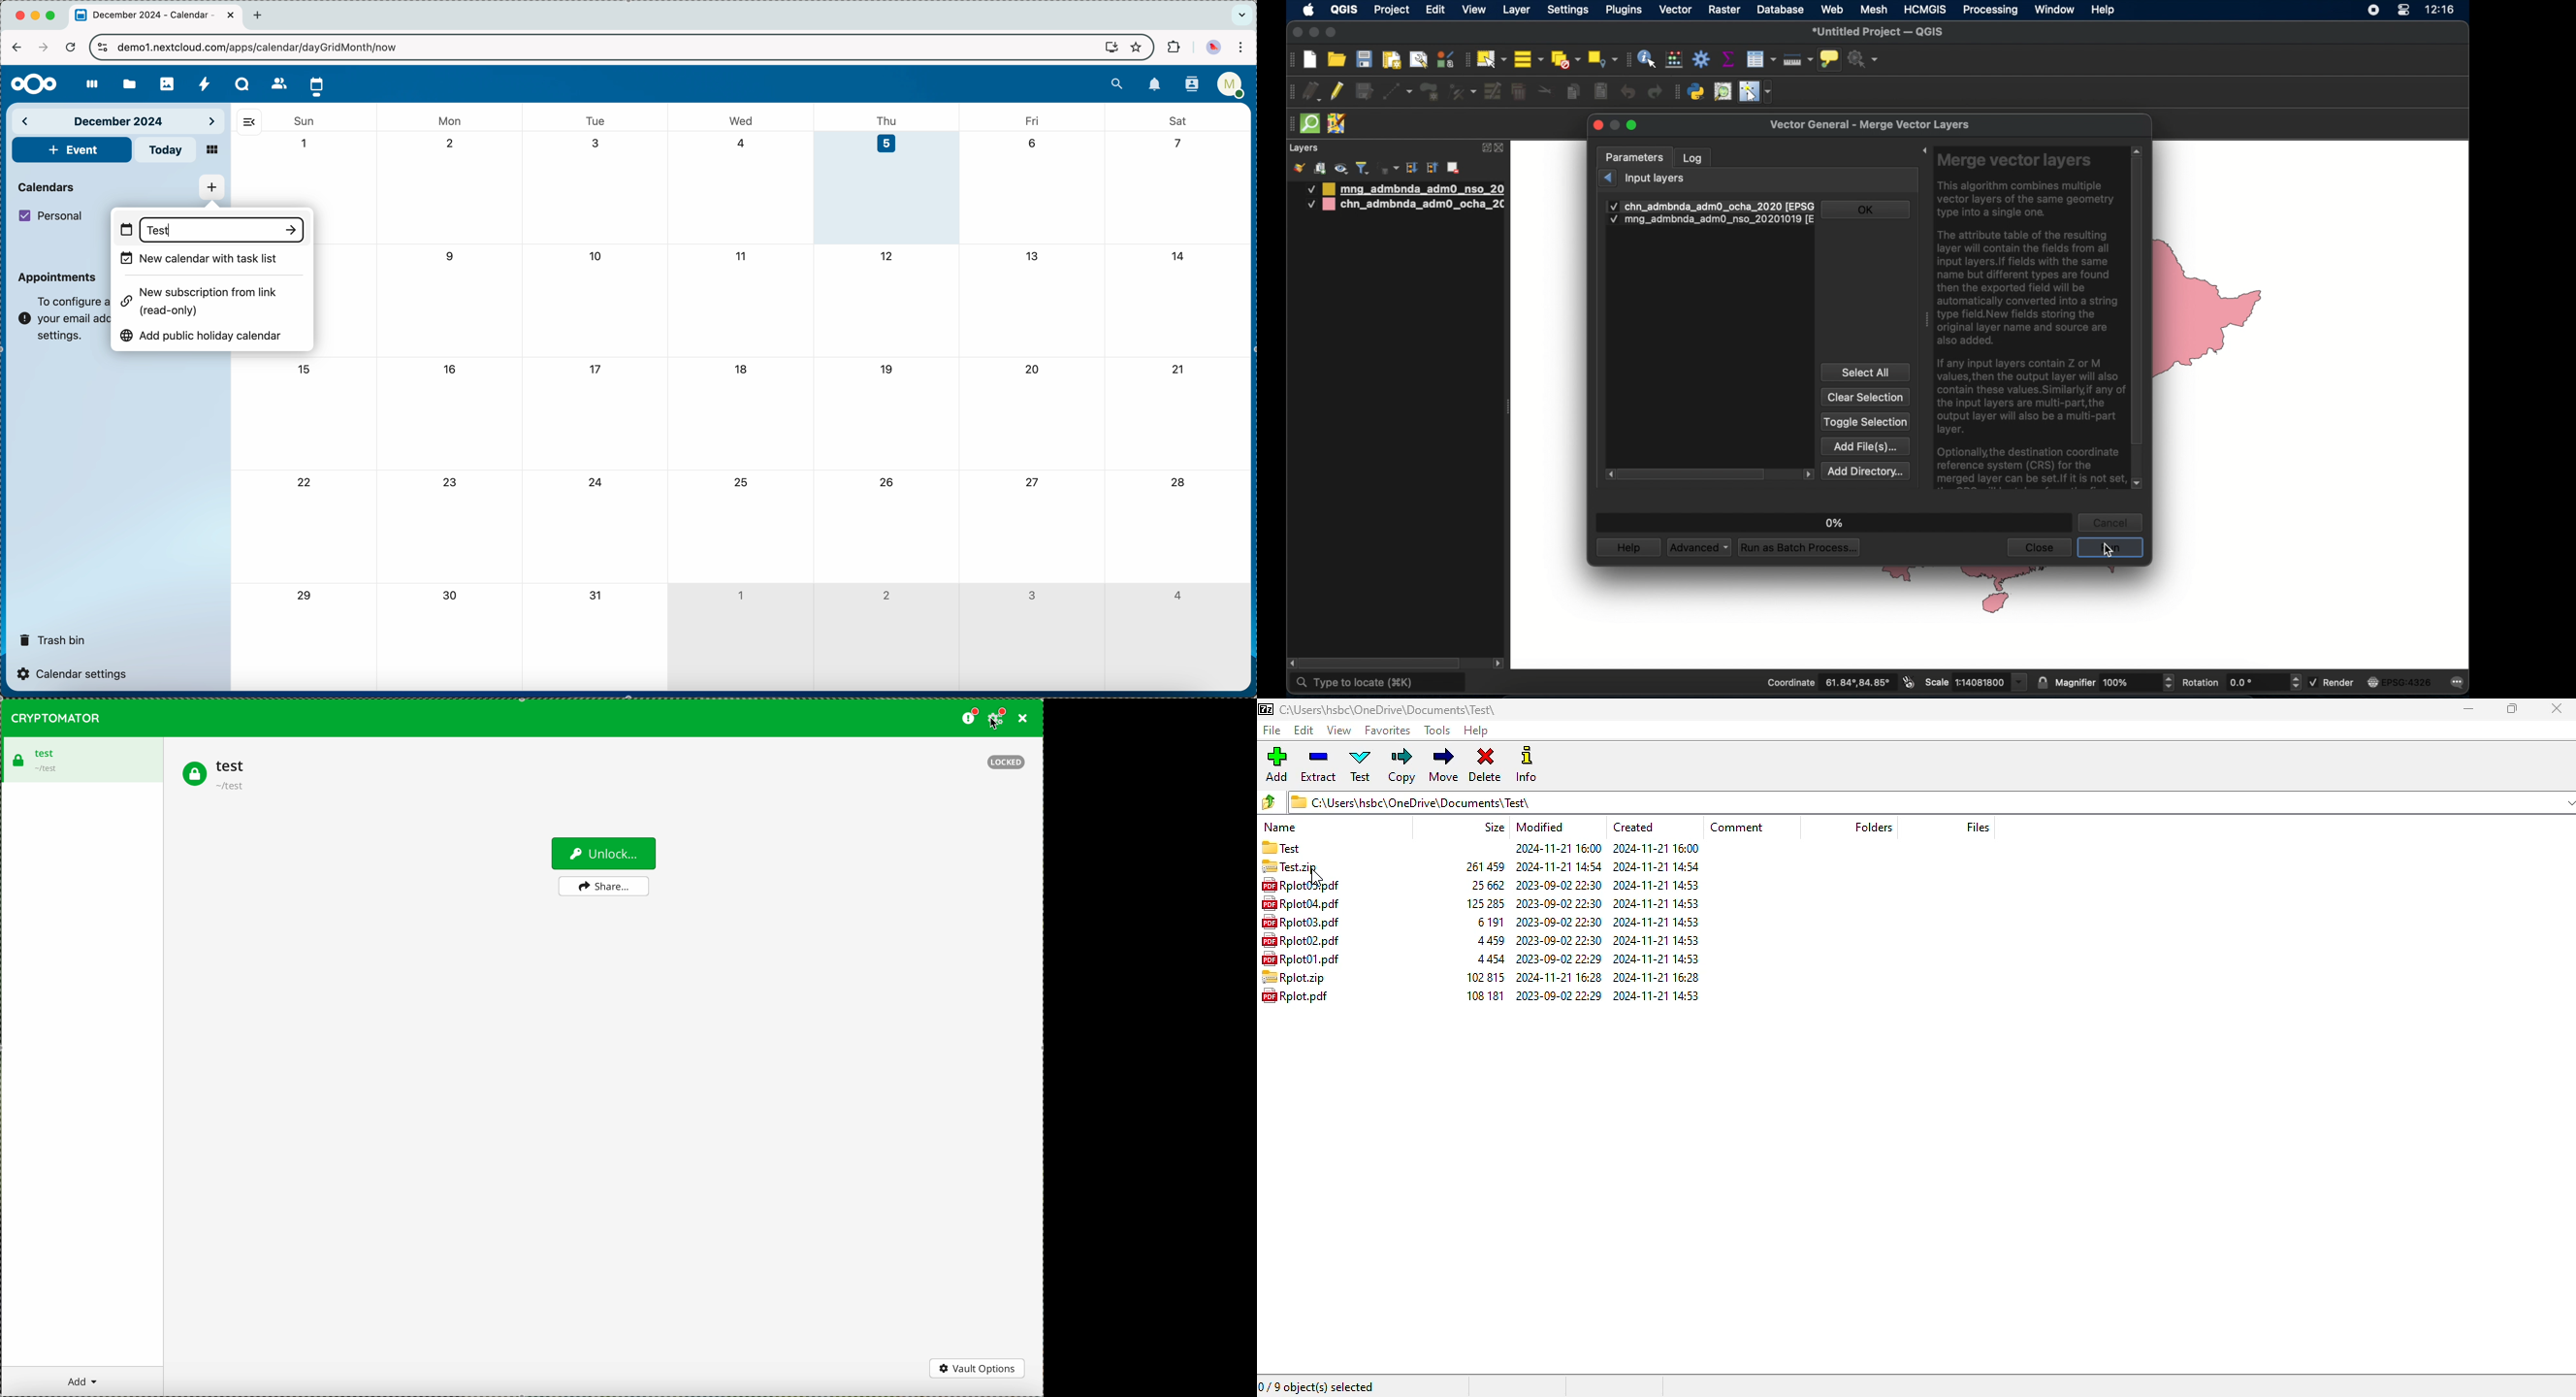 Image resolution: width=2576 pixels, height=1400 pixels. What do you see at coordinates (1975, 681) in the screenshot?
I see `scale` at bounding box center [1975, 681].